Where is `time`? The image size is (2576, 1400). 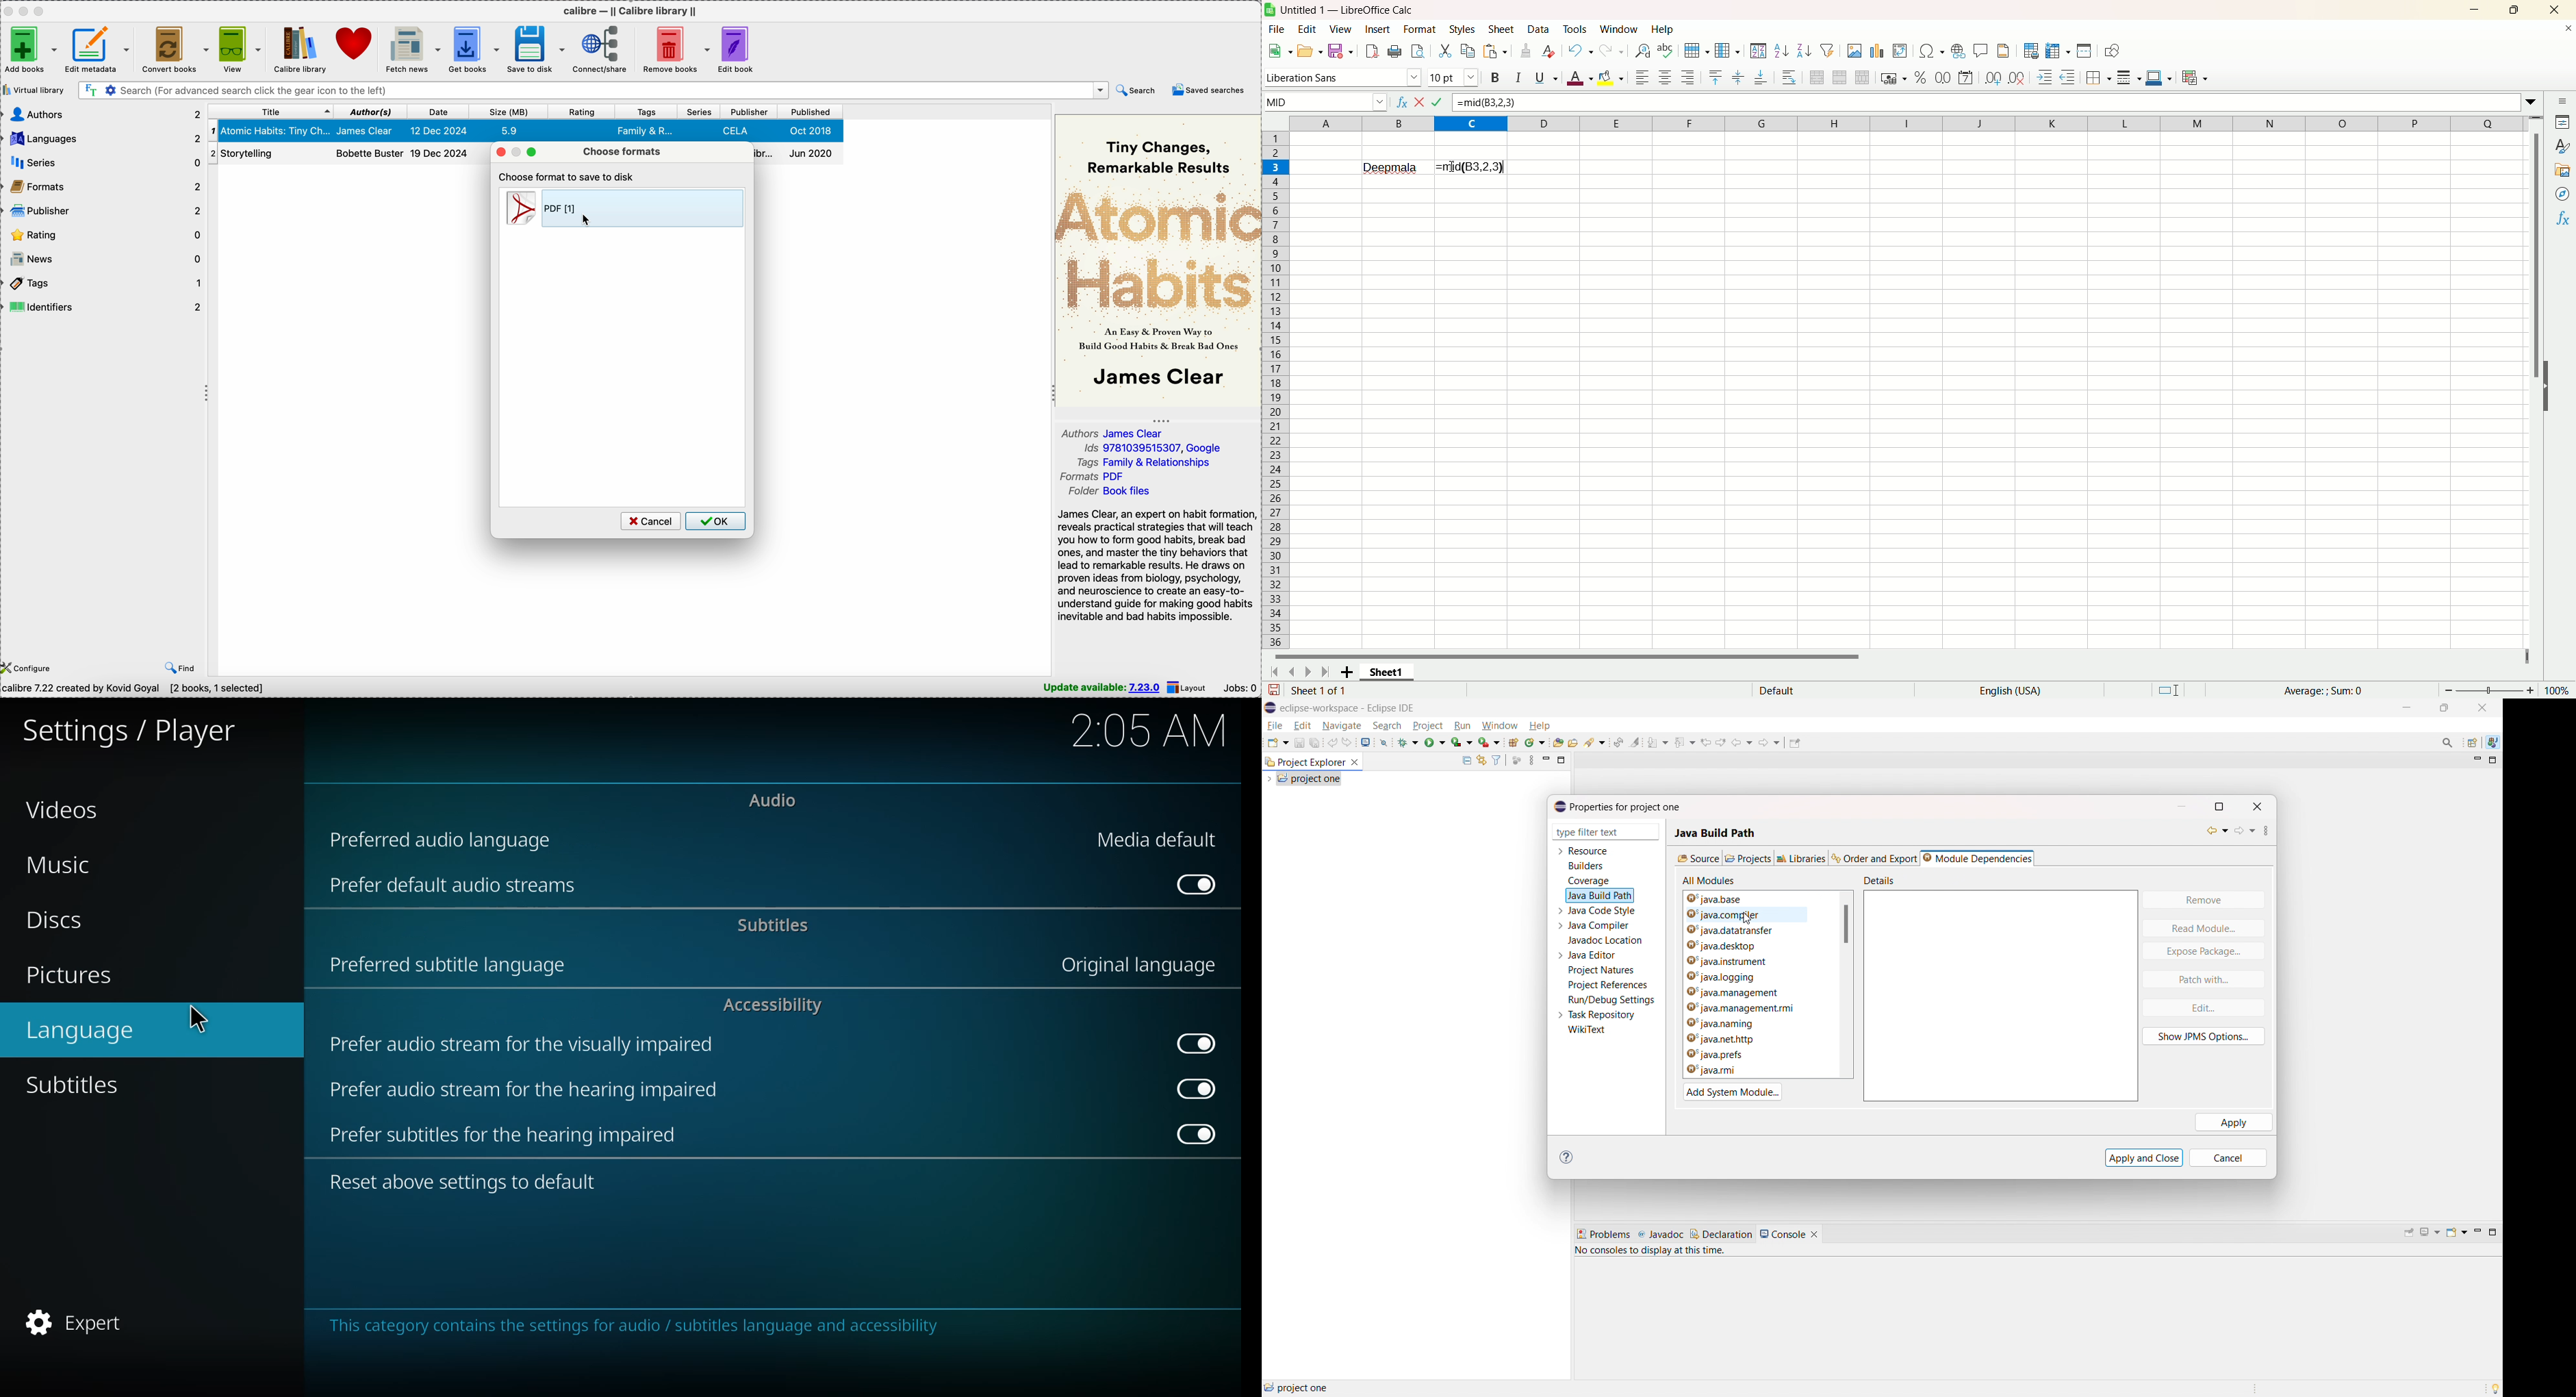 time is located at coordinates (1149, 730).